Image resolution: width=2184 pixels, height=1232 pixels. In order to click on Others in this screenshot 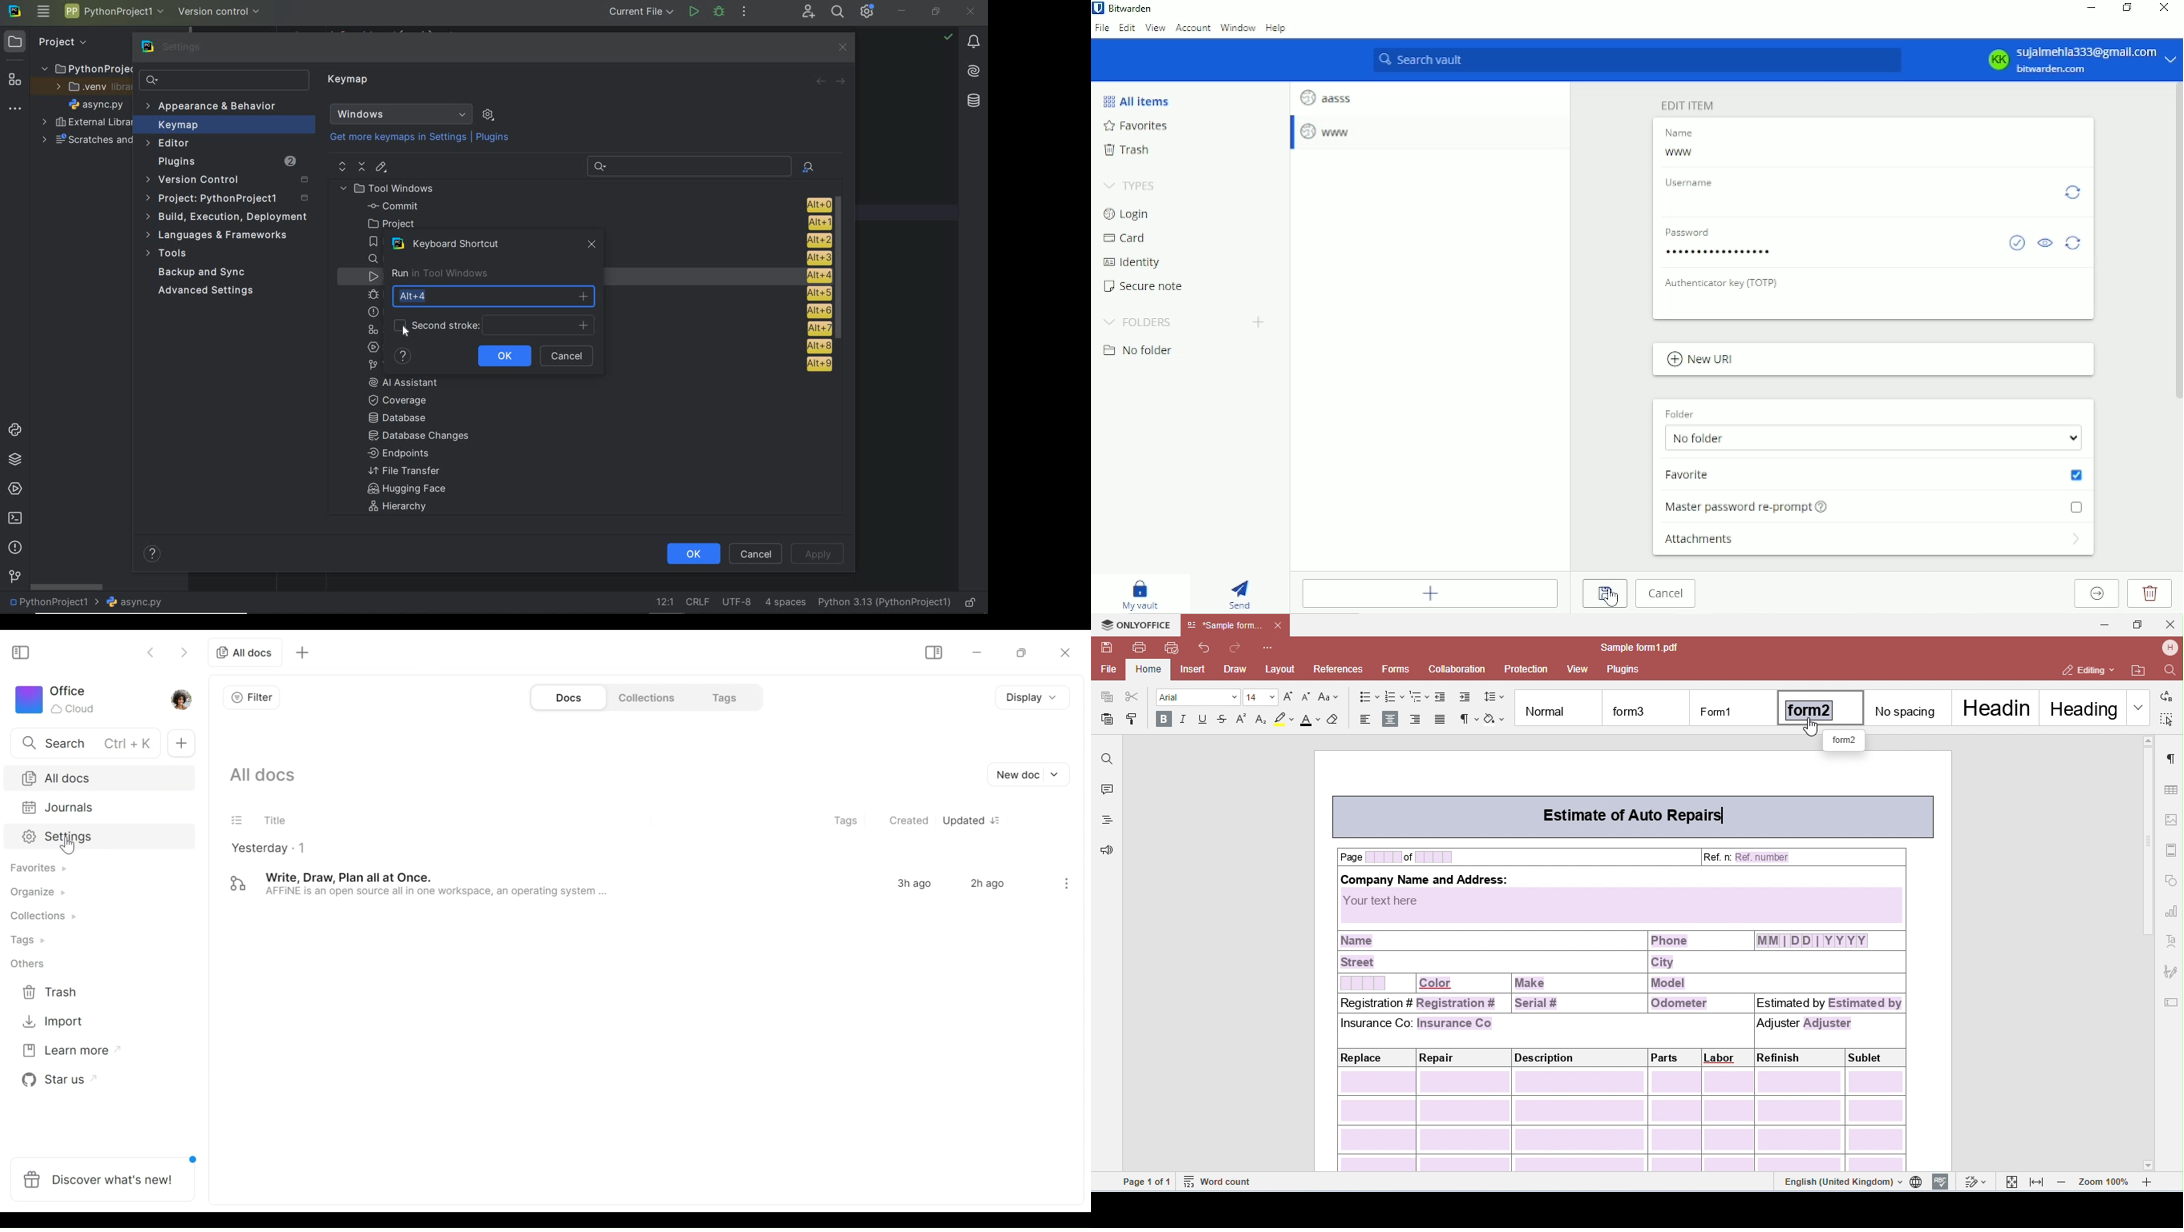, I will do `click(27, 963)`.